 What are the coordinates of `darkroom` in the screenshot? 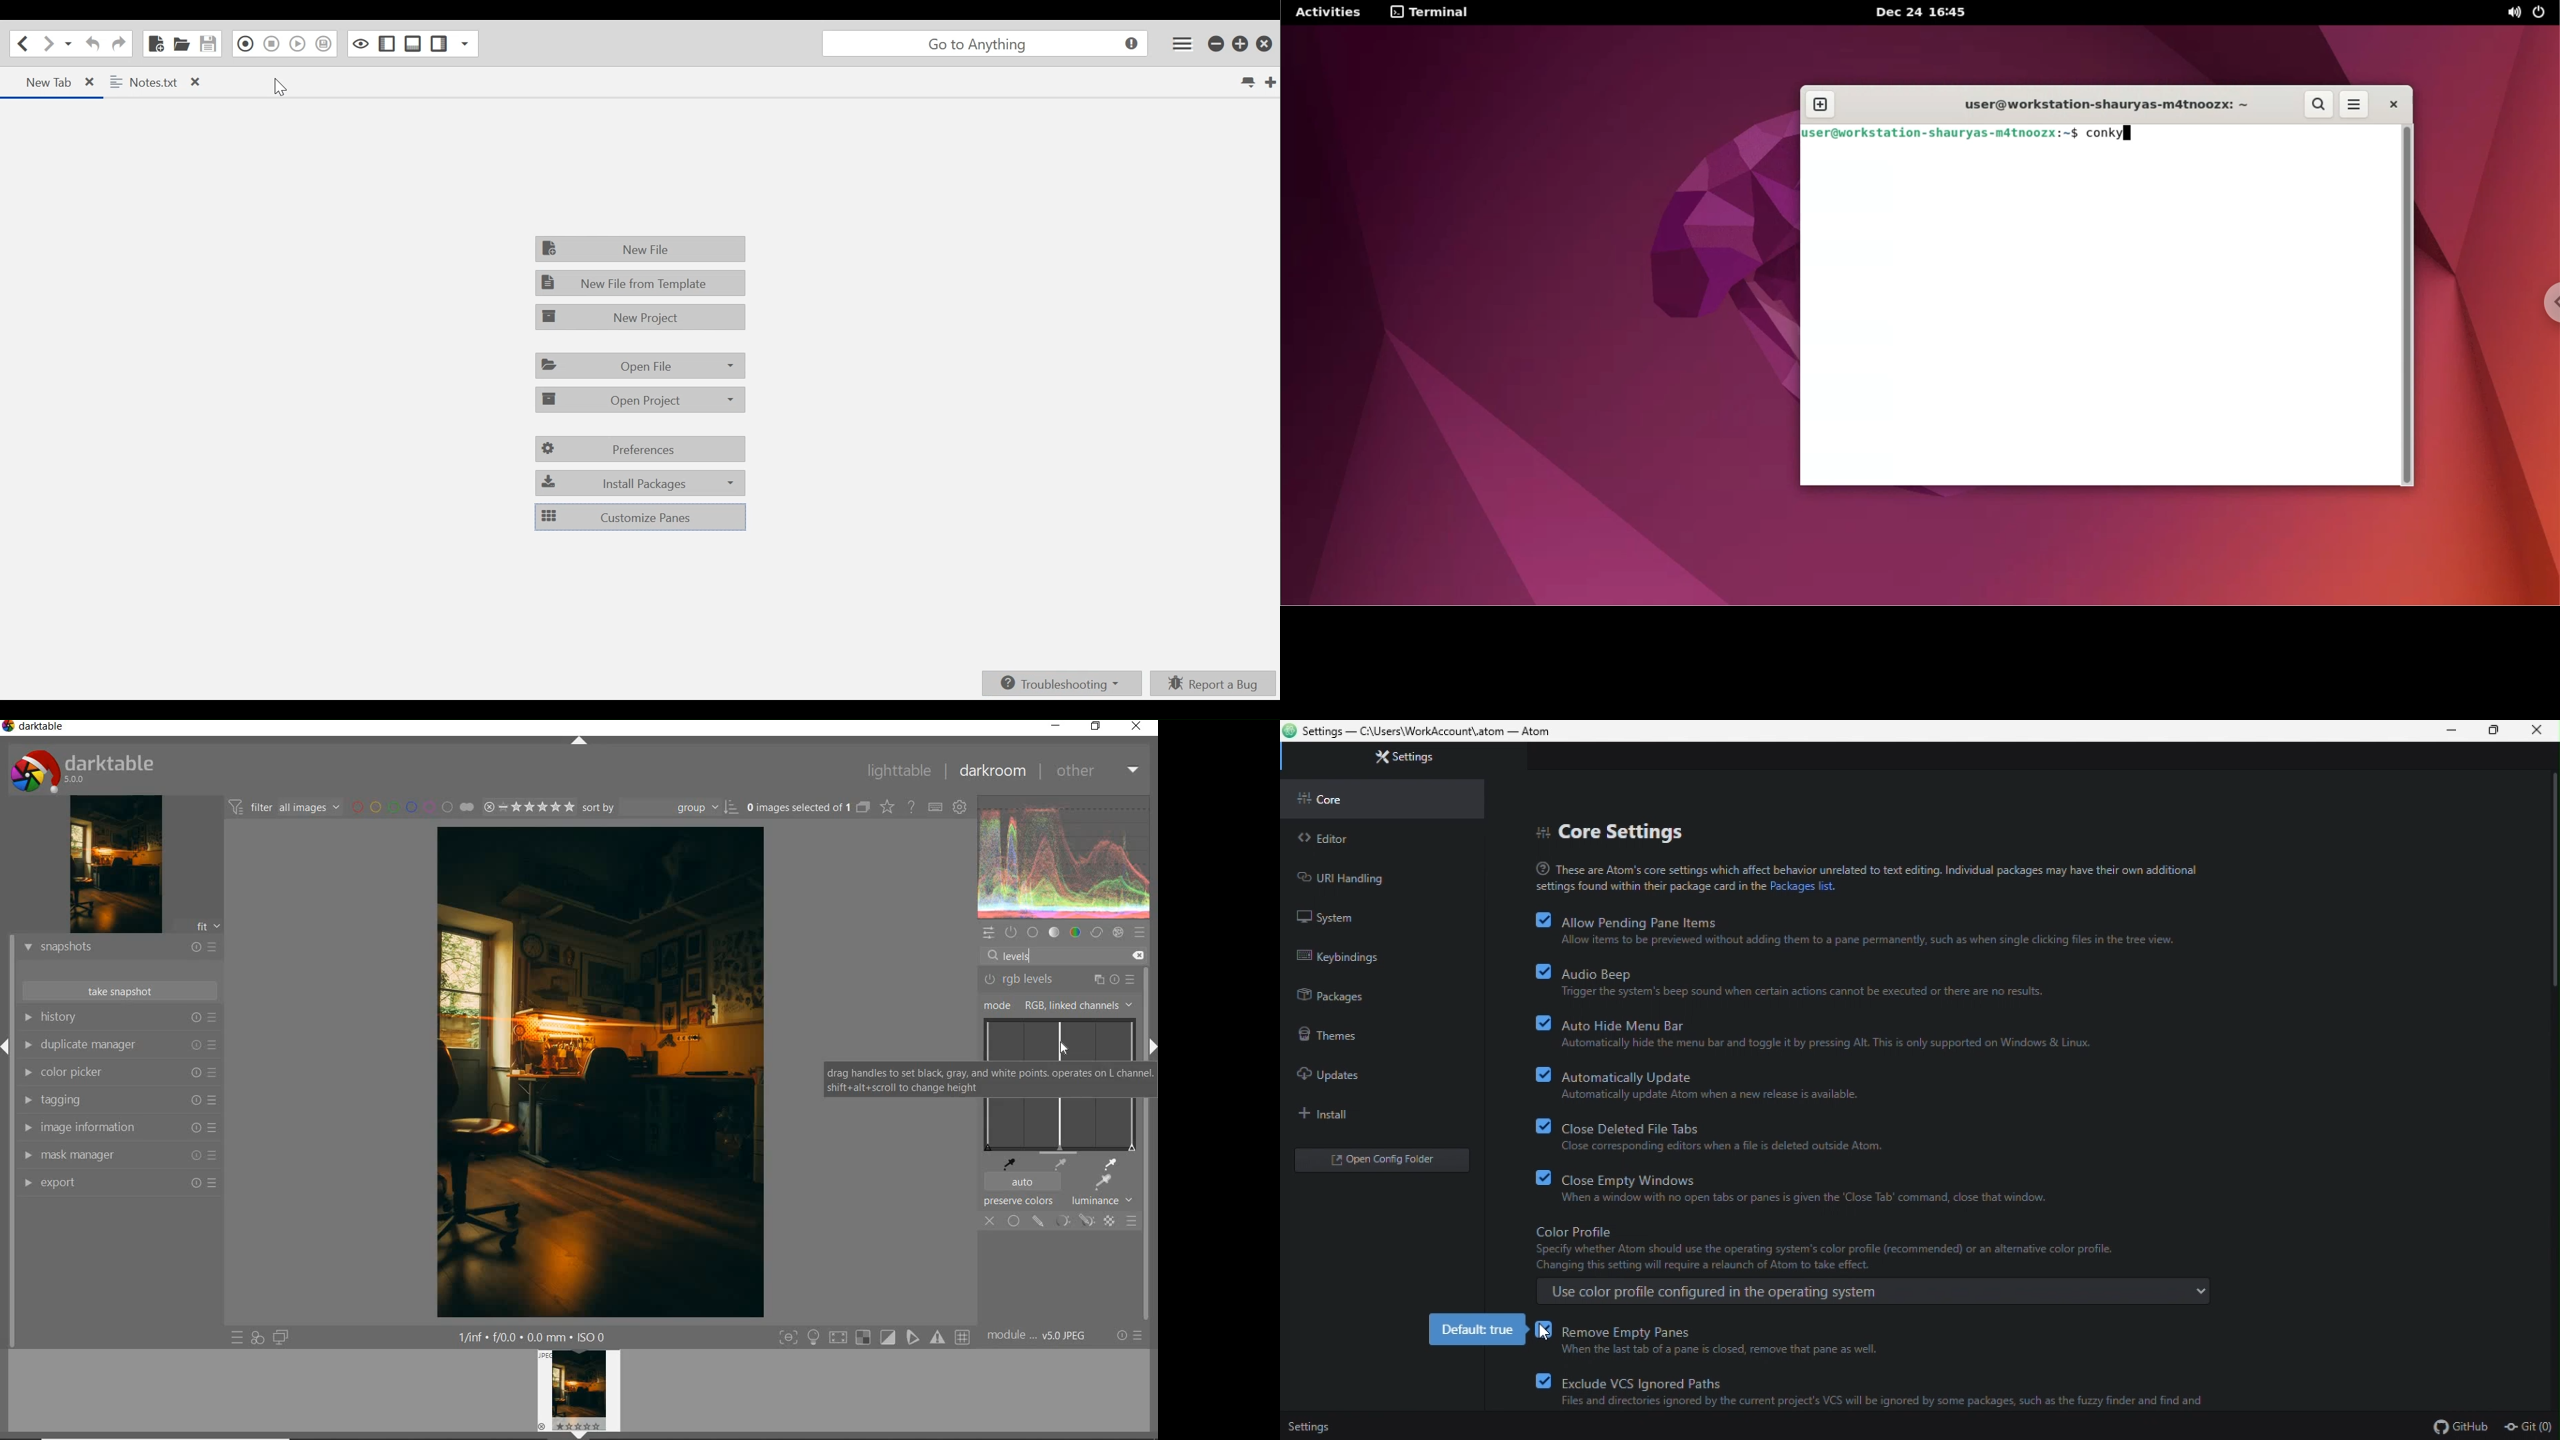 It's located at (995, 772).